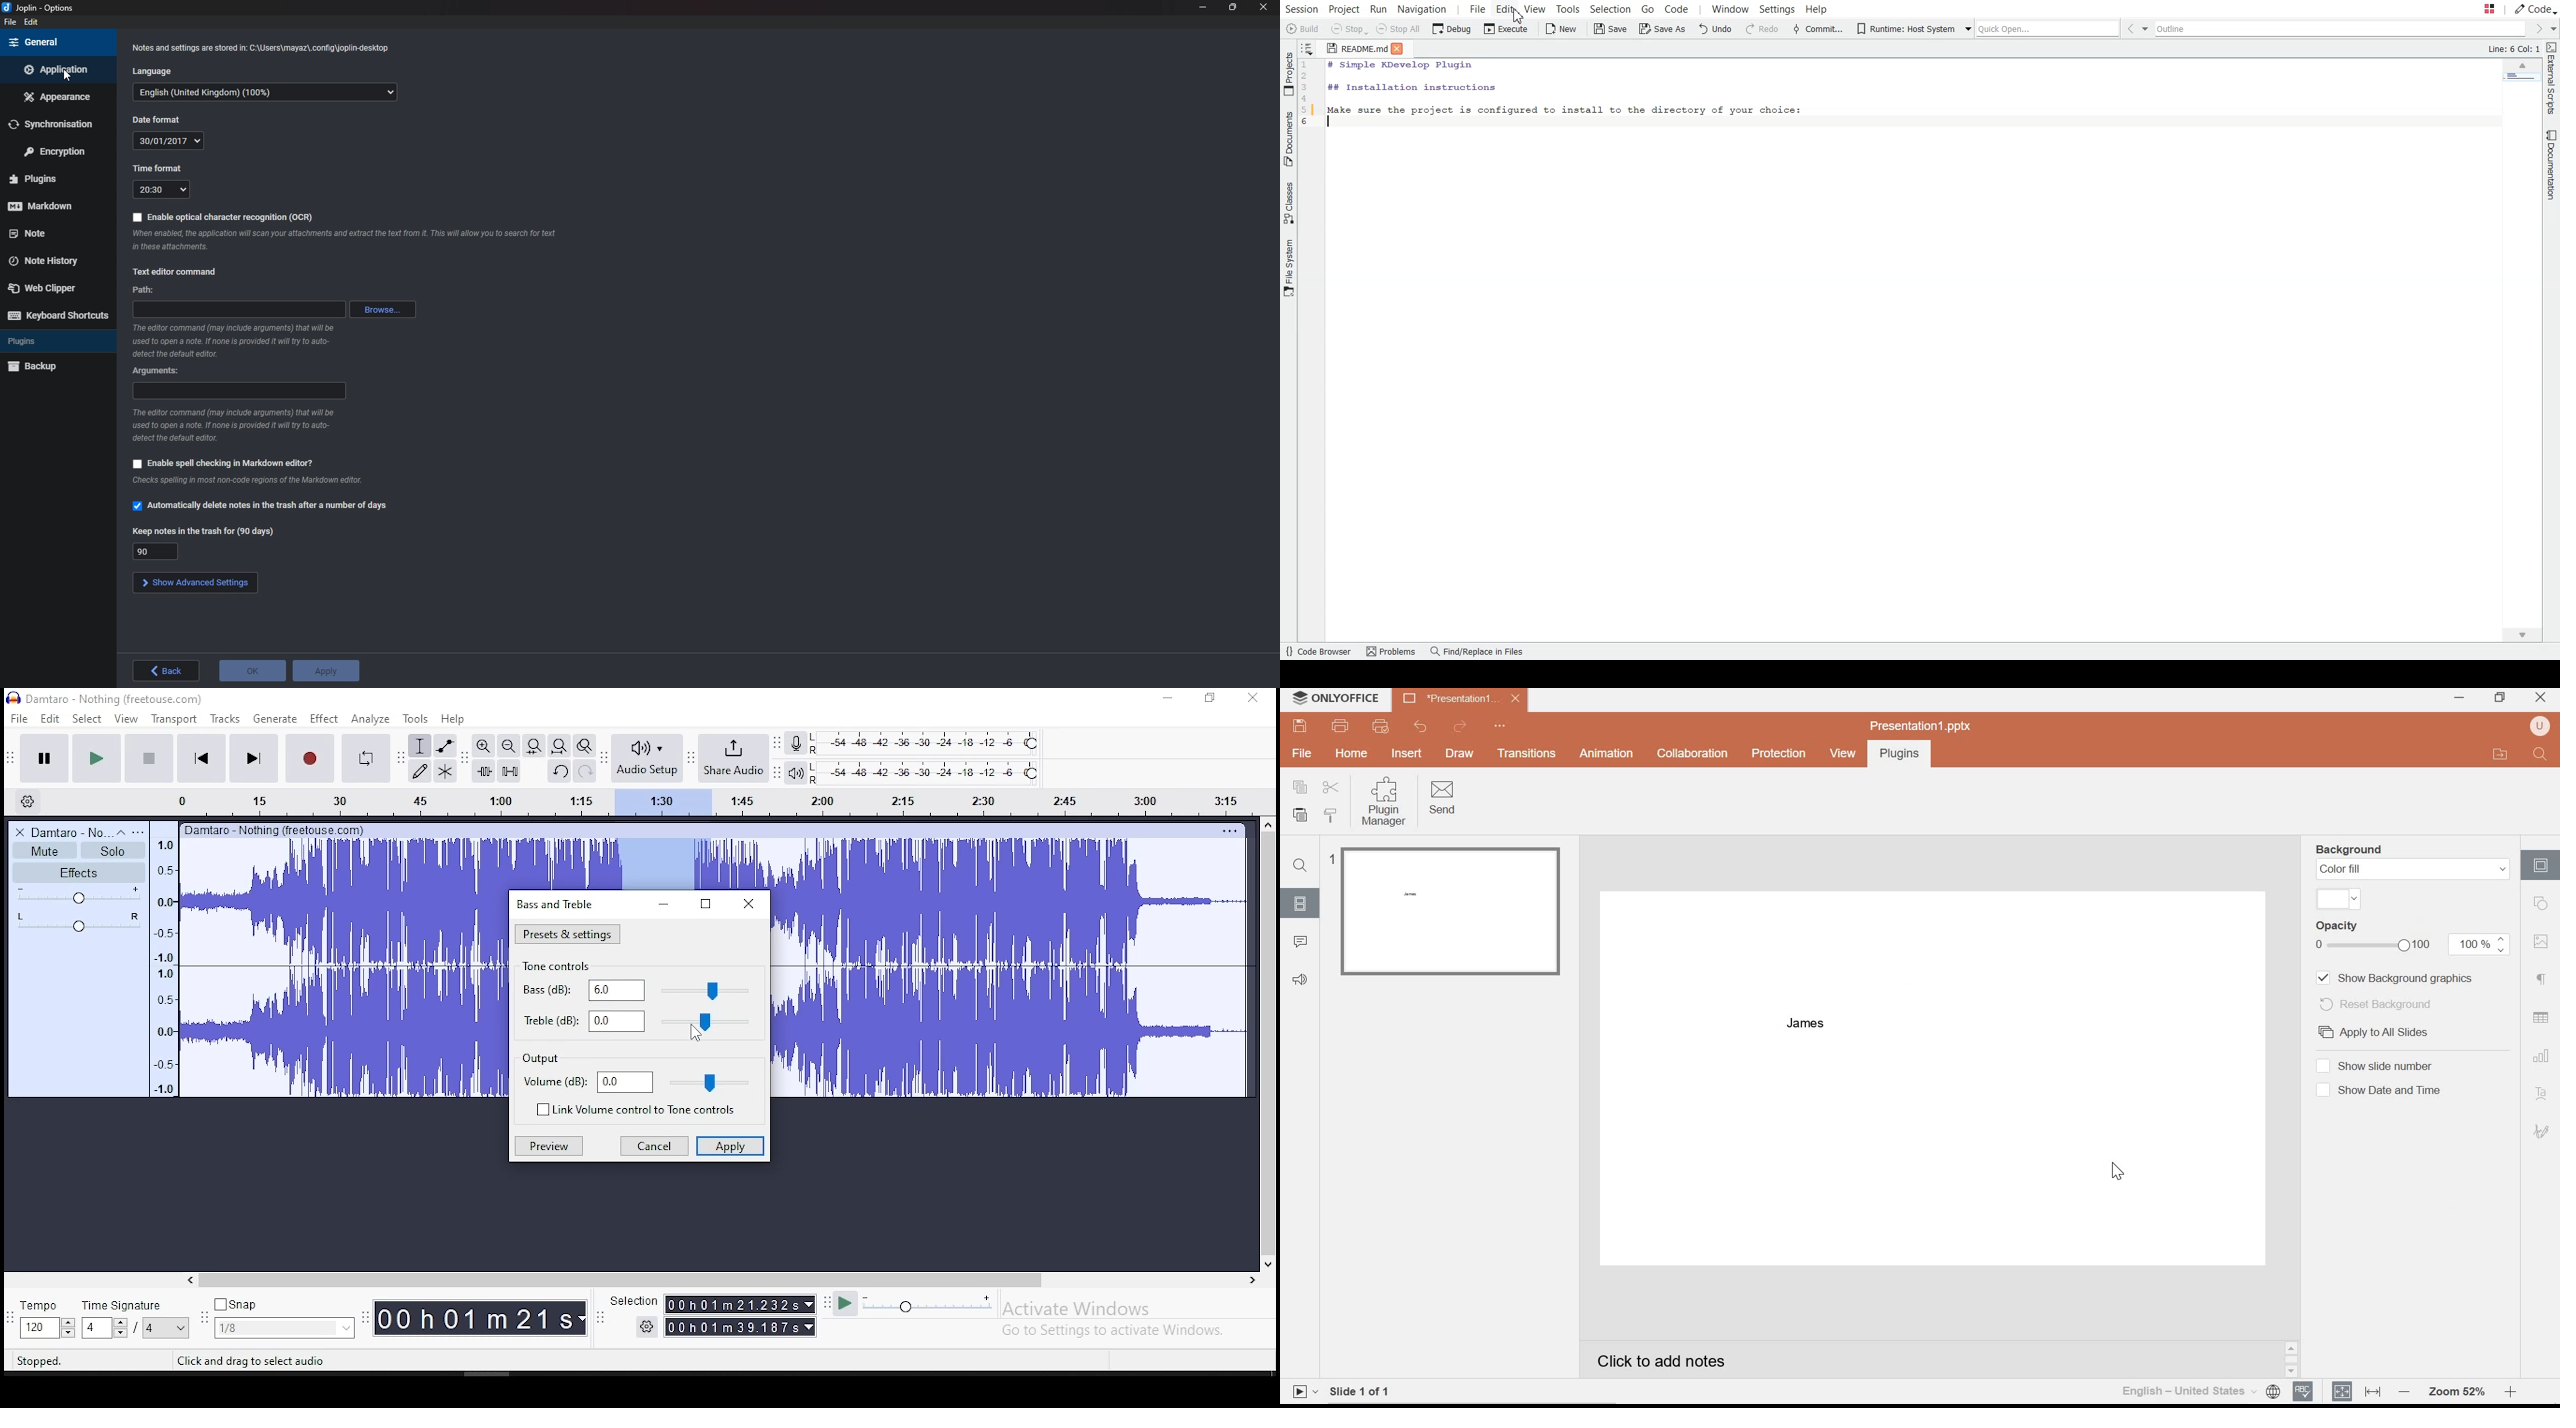 The image size is (2576, 1428). Describe the element at coordinates (43, 7) in the screenshot. I see `joplin` at that location.